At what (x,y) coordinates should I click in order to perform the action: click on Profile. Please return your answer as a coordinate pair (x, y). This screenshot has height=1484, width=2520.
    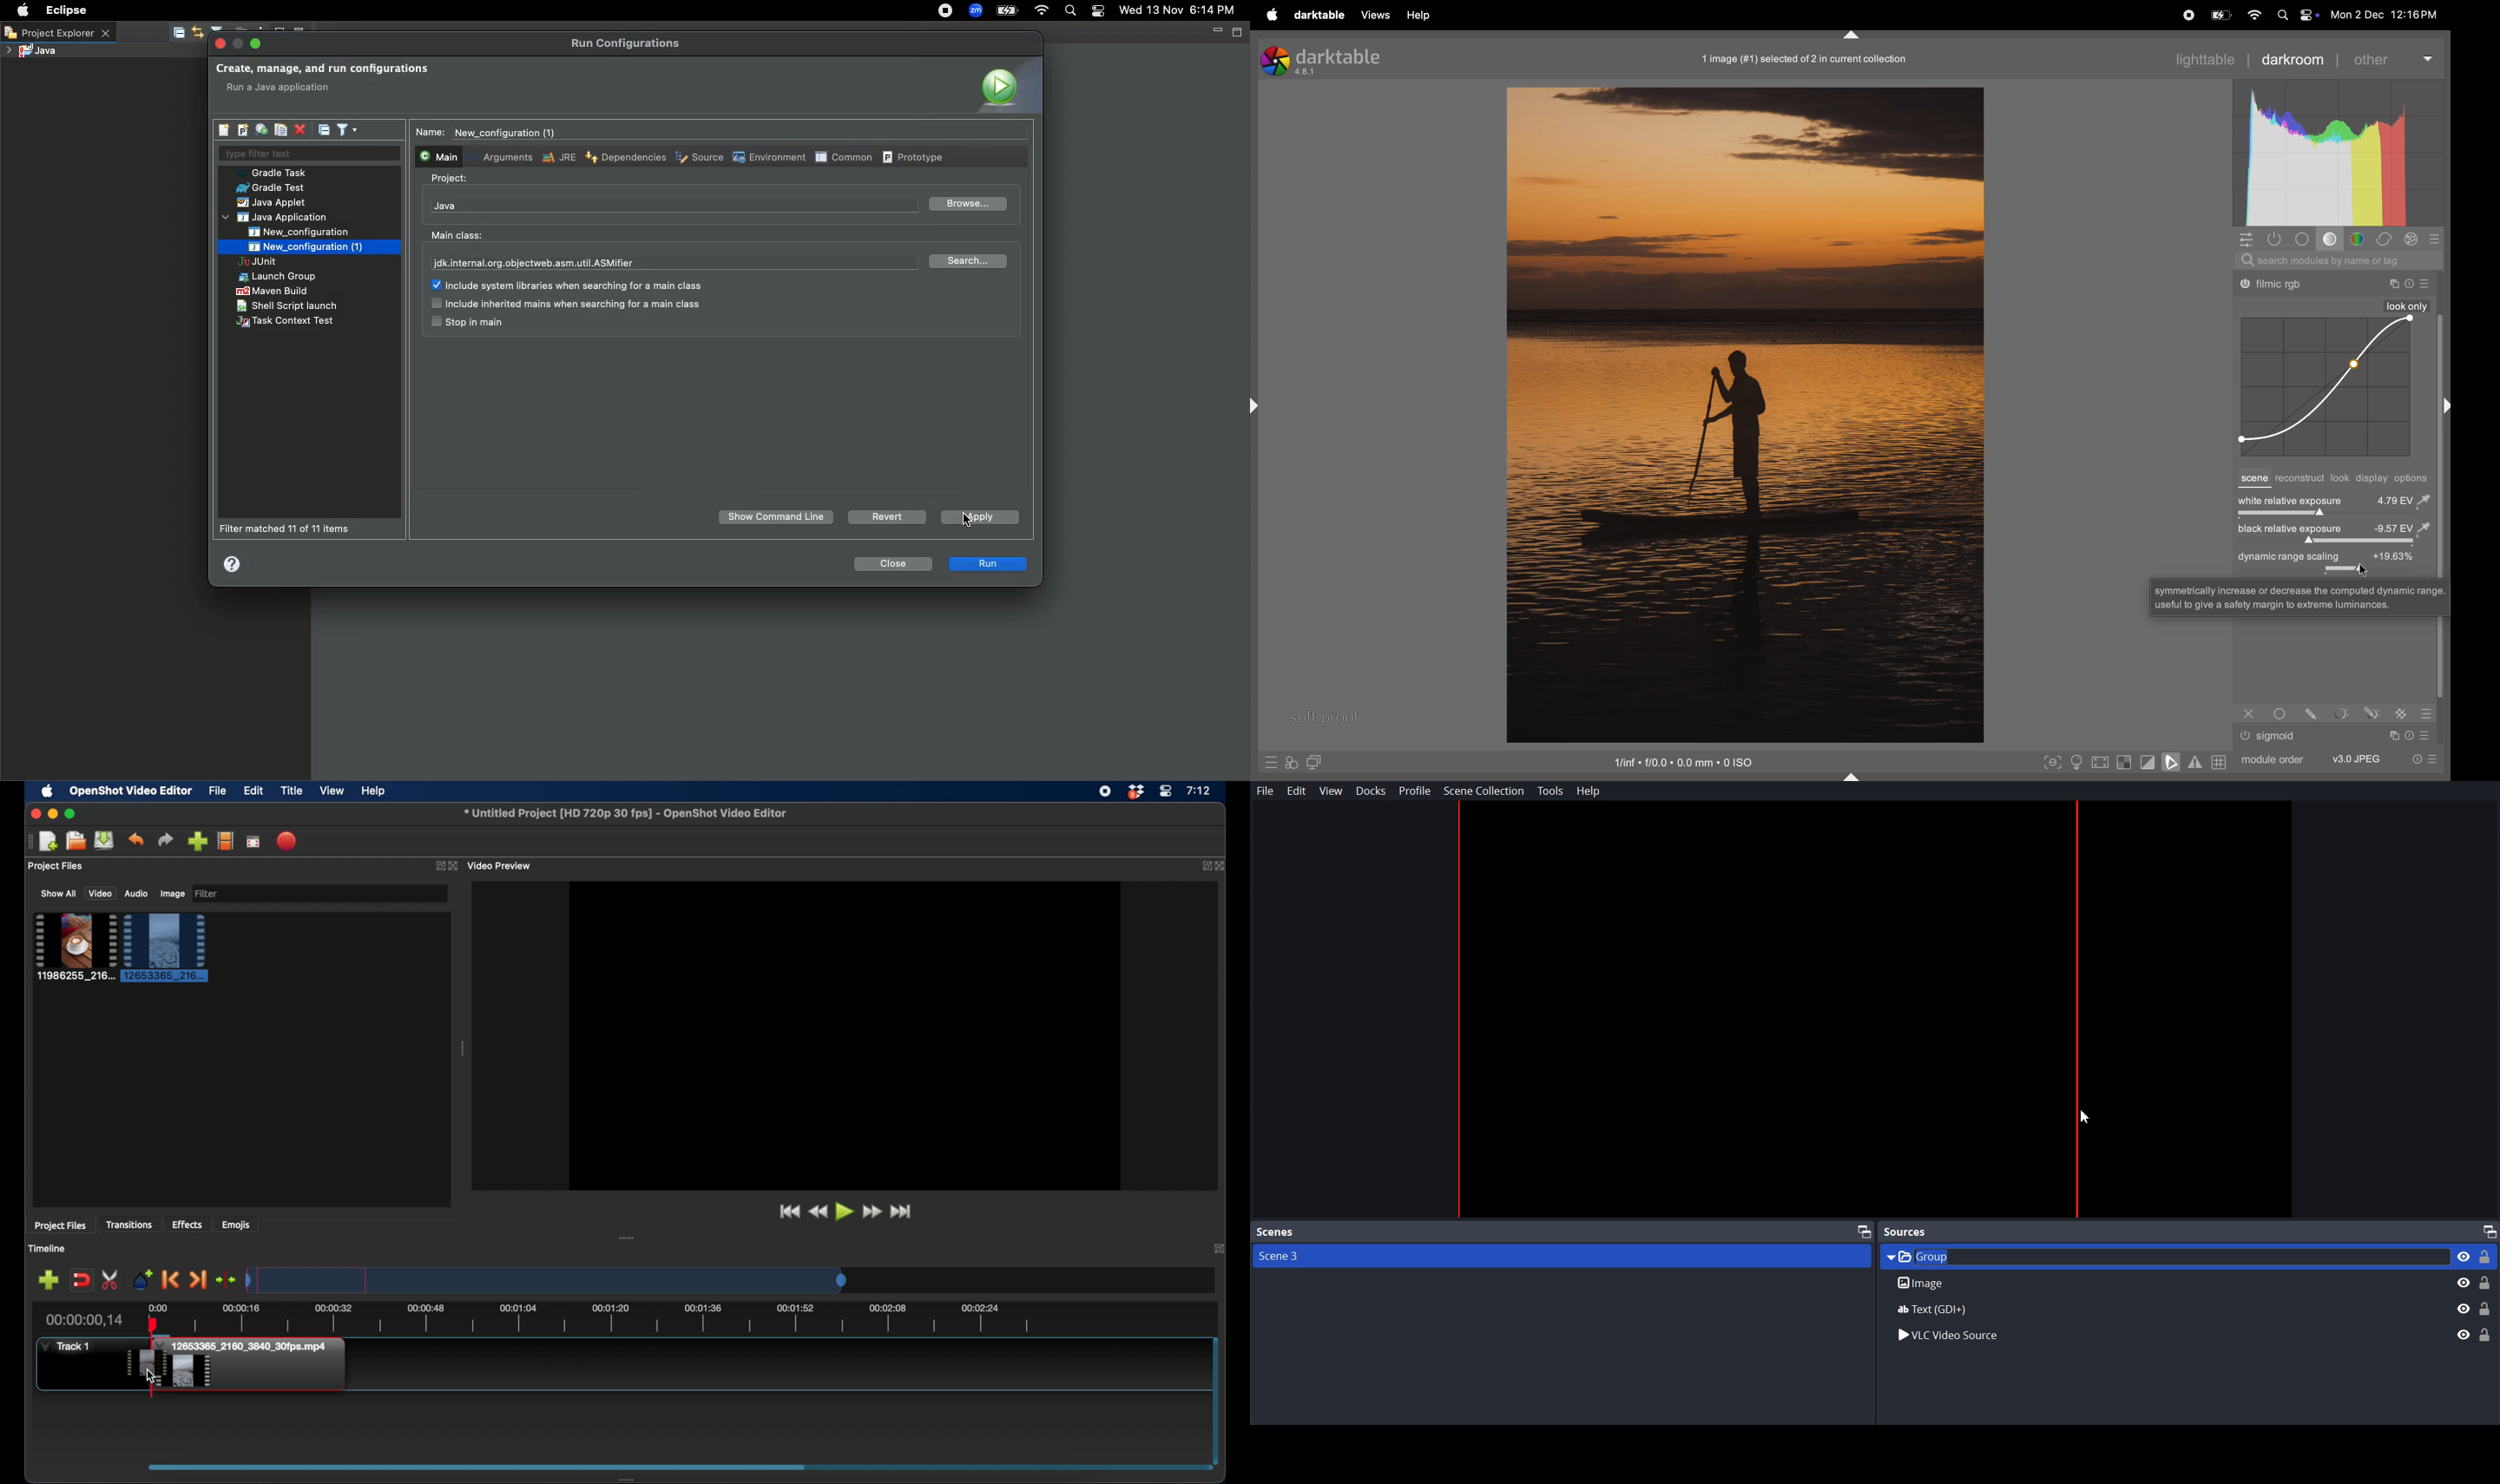
    Looking at the image, I should click on (1415, 790).